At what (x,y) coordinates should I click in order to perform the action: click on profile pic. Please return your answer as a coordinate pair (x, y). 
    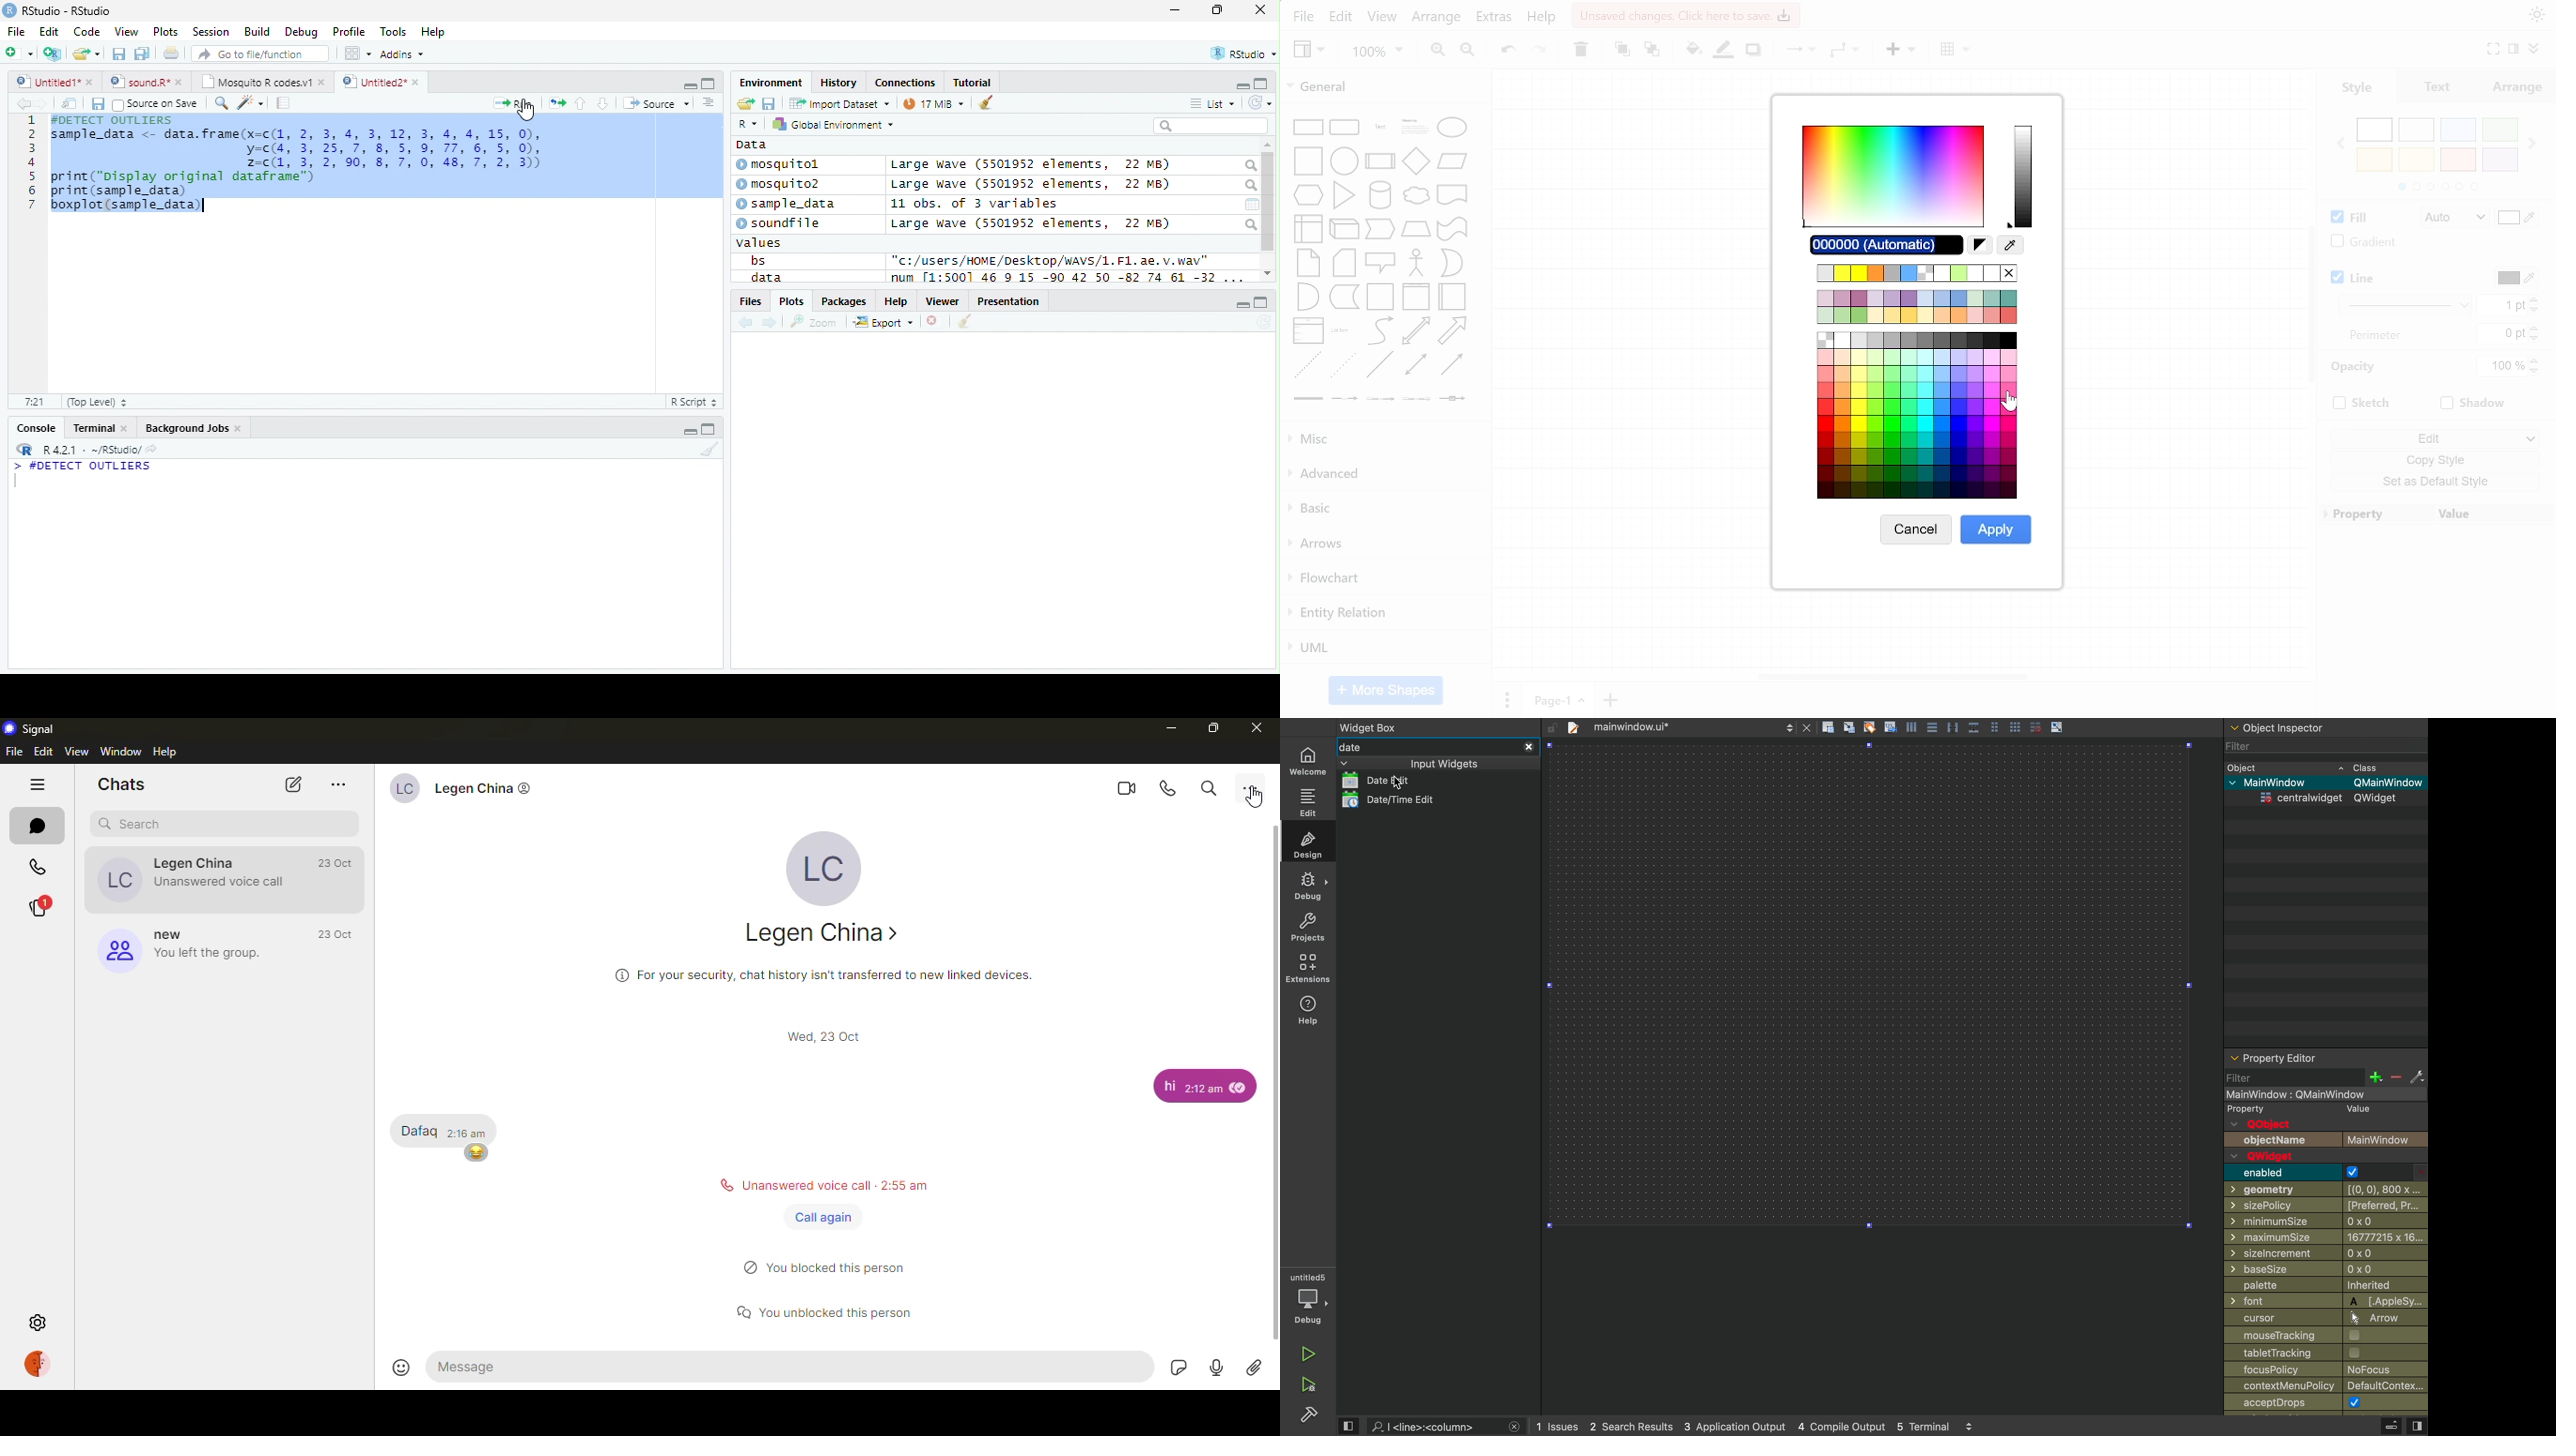
    Looking at the image, I should click on (823, 868).